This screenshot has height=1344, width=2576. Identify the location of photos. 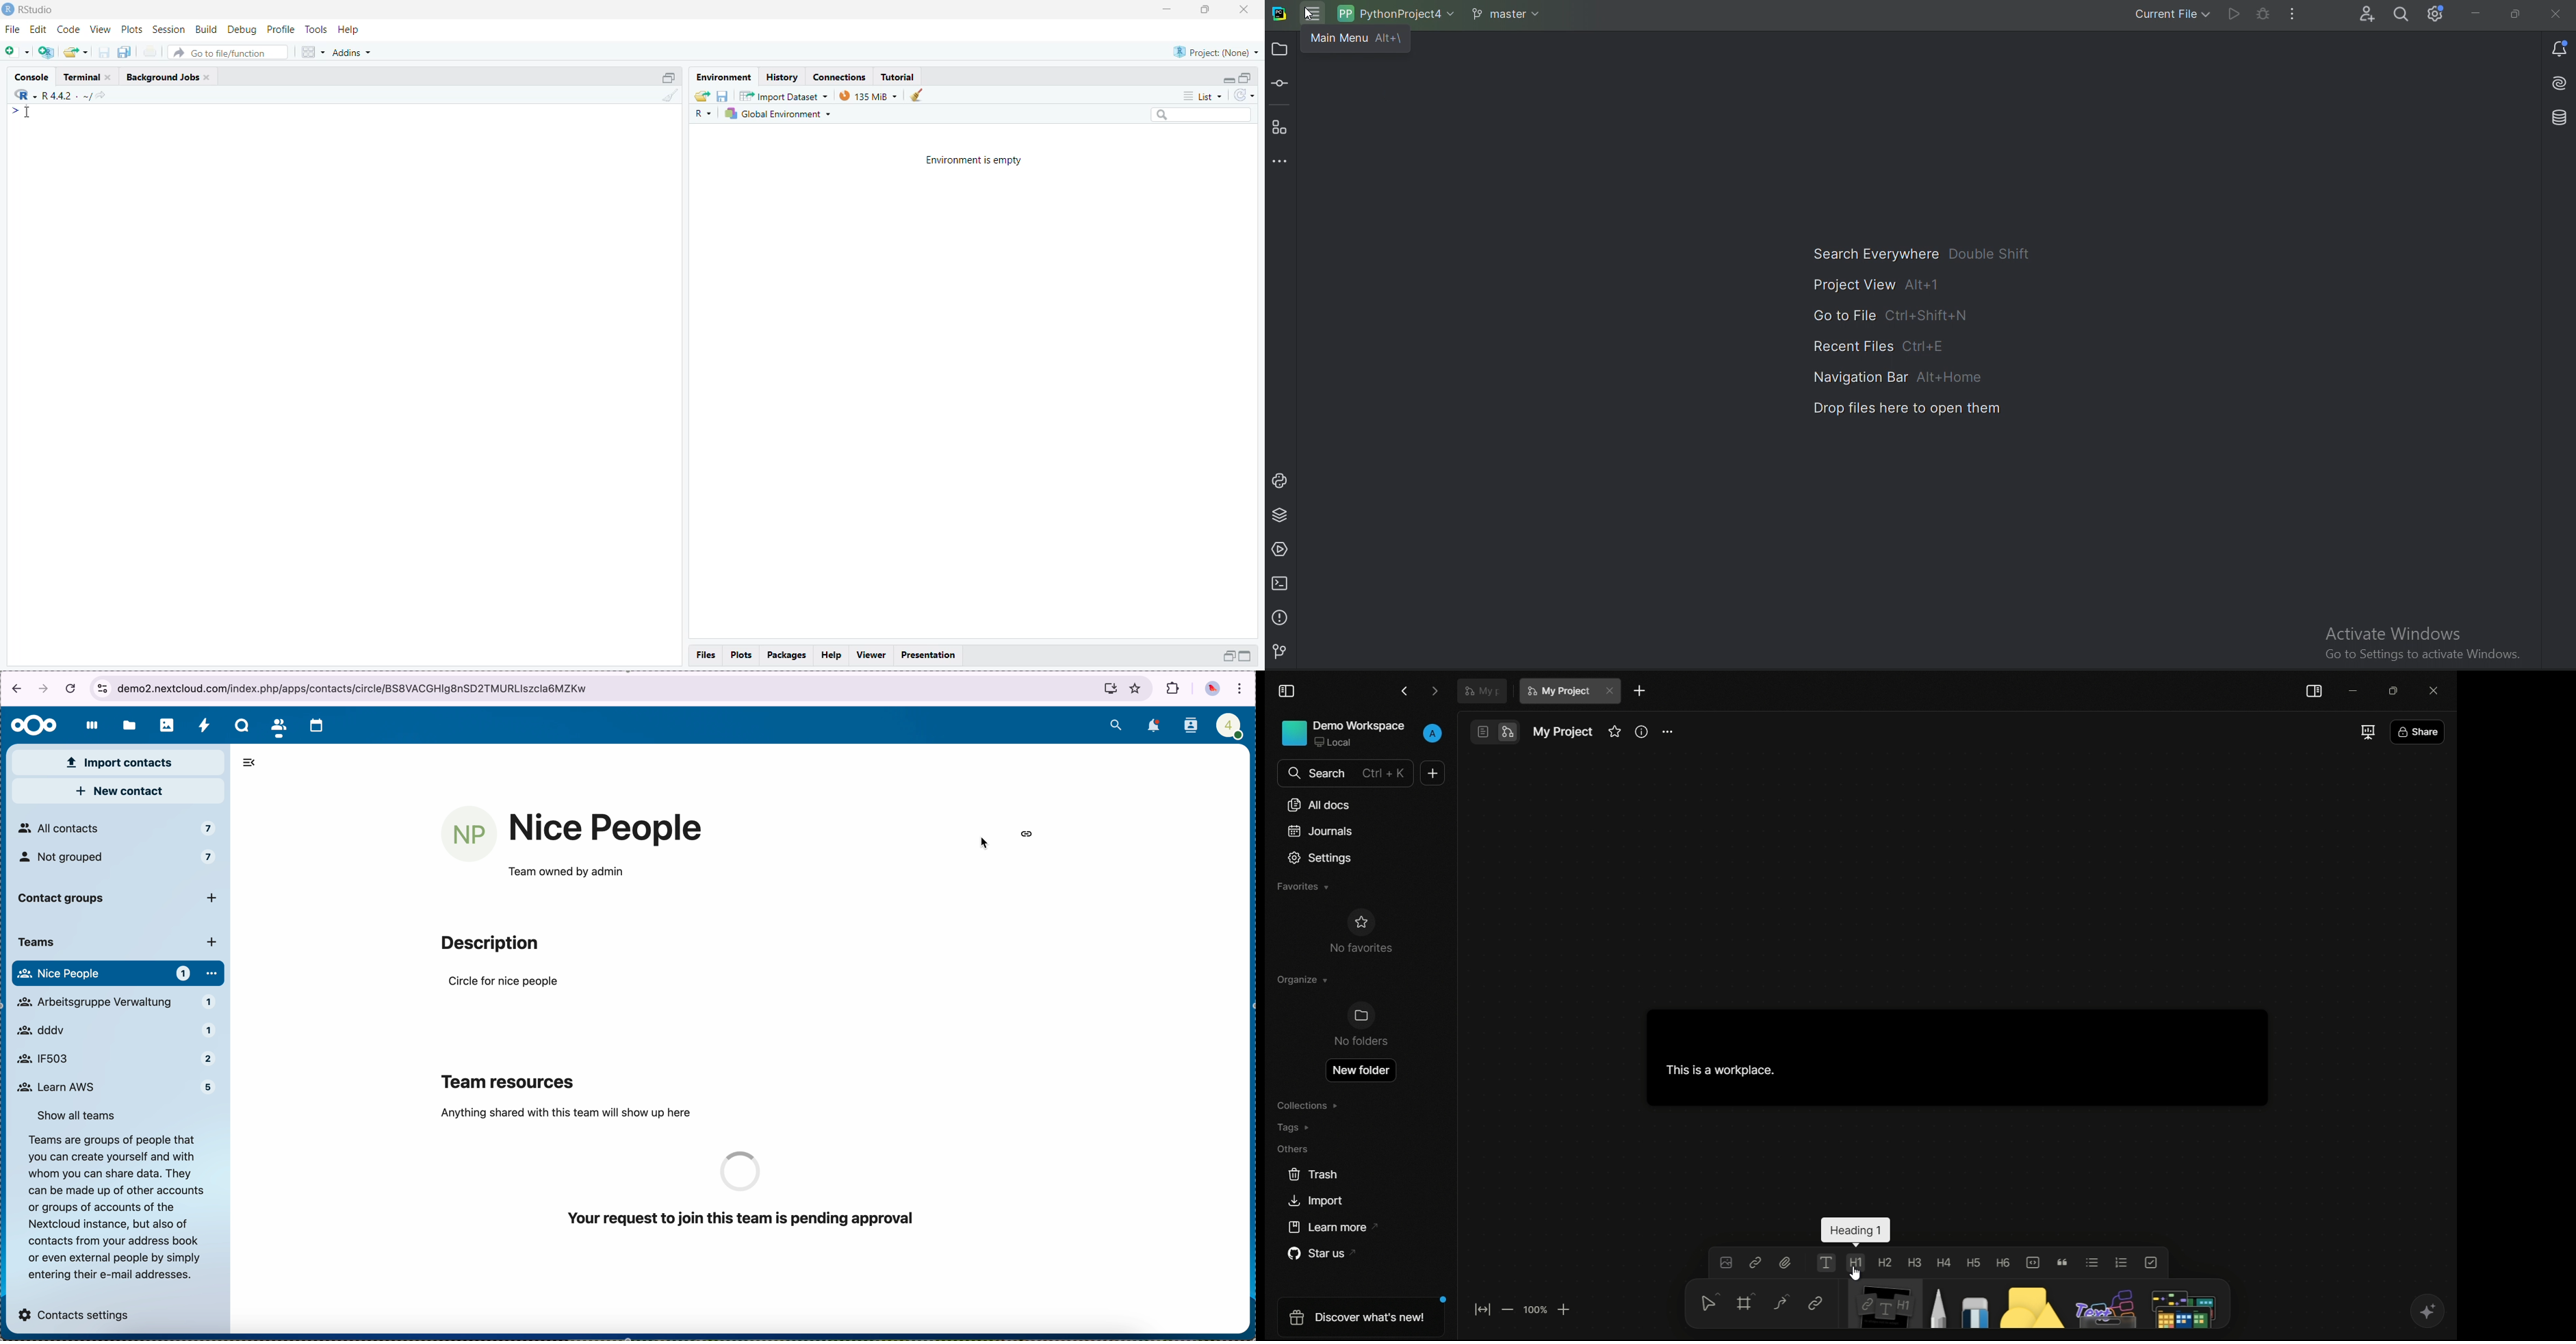
(163, 725).